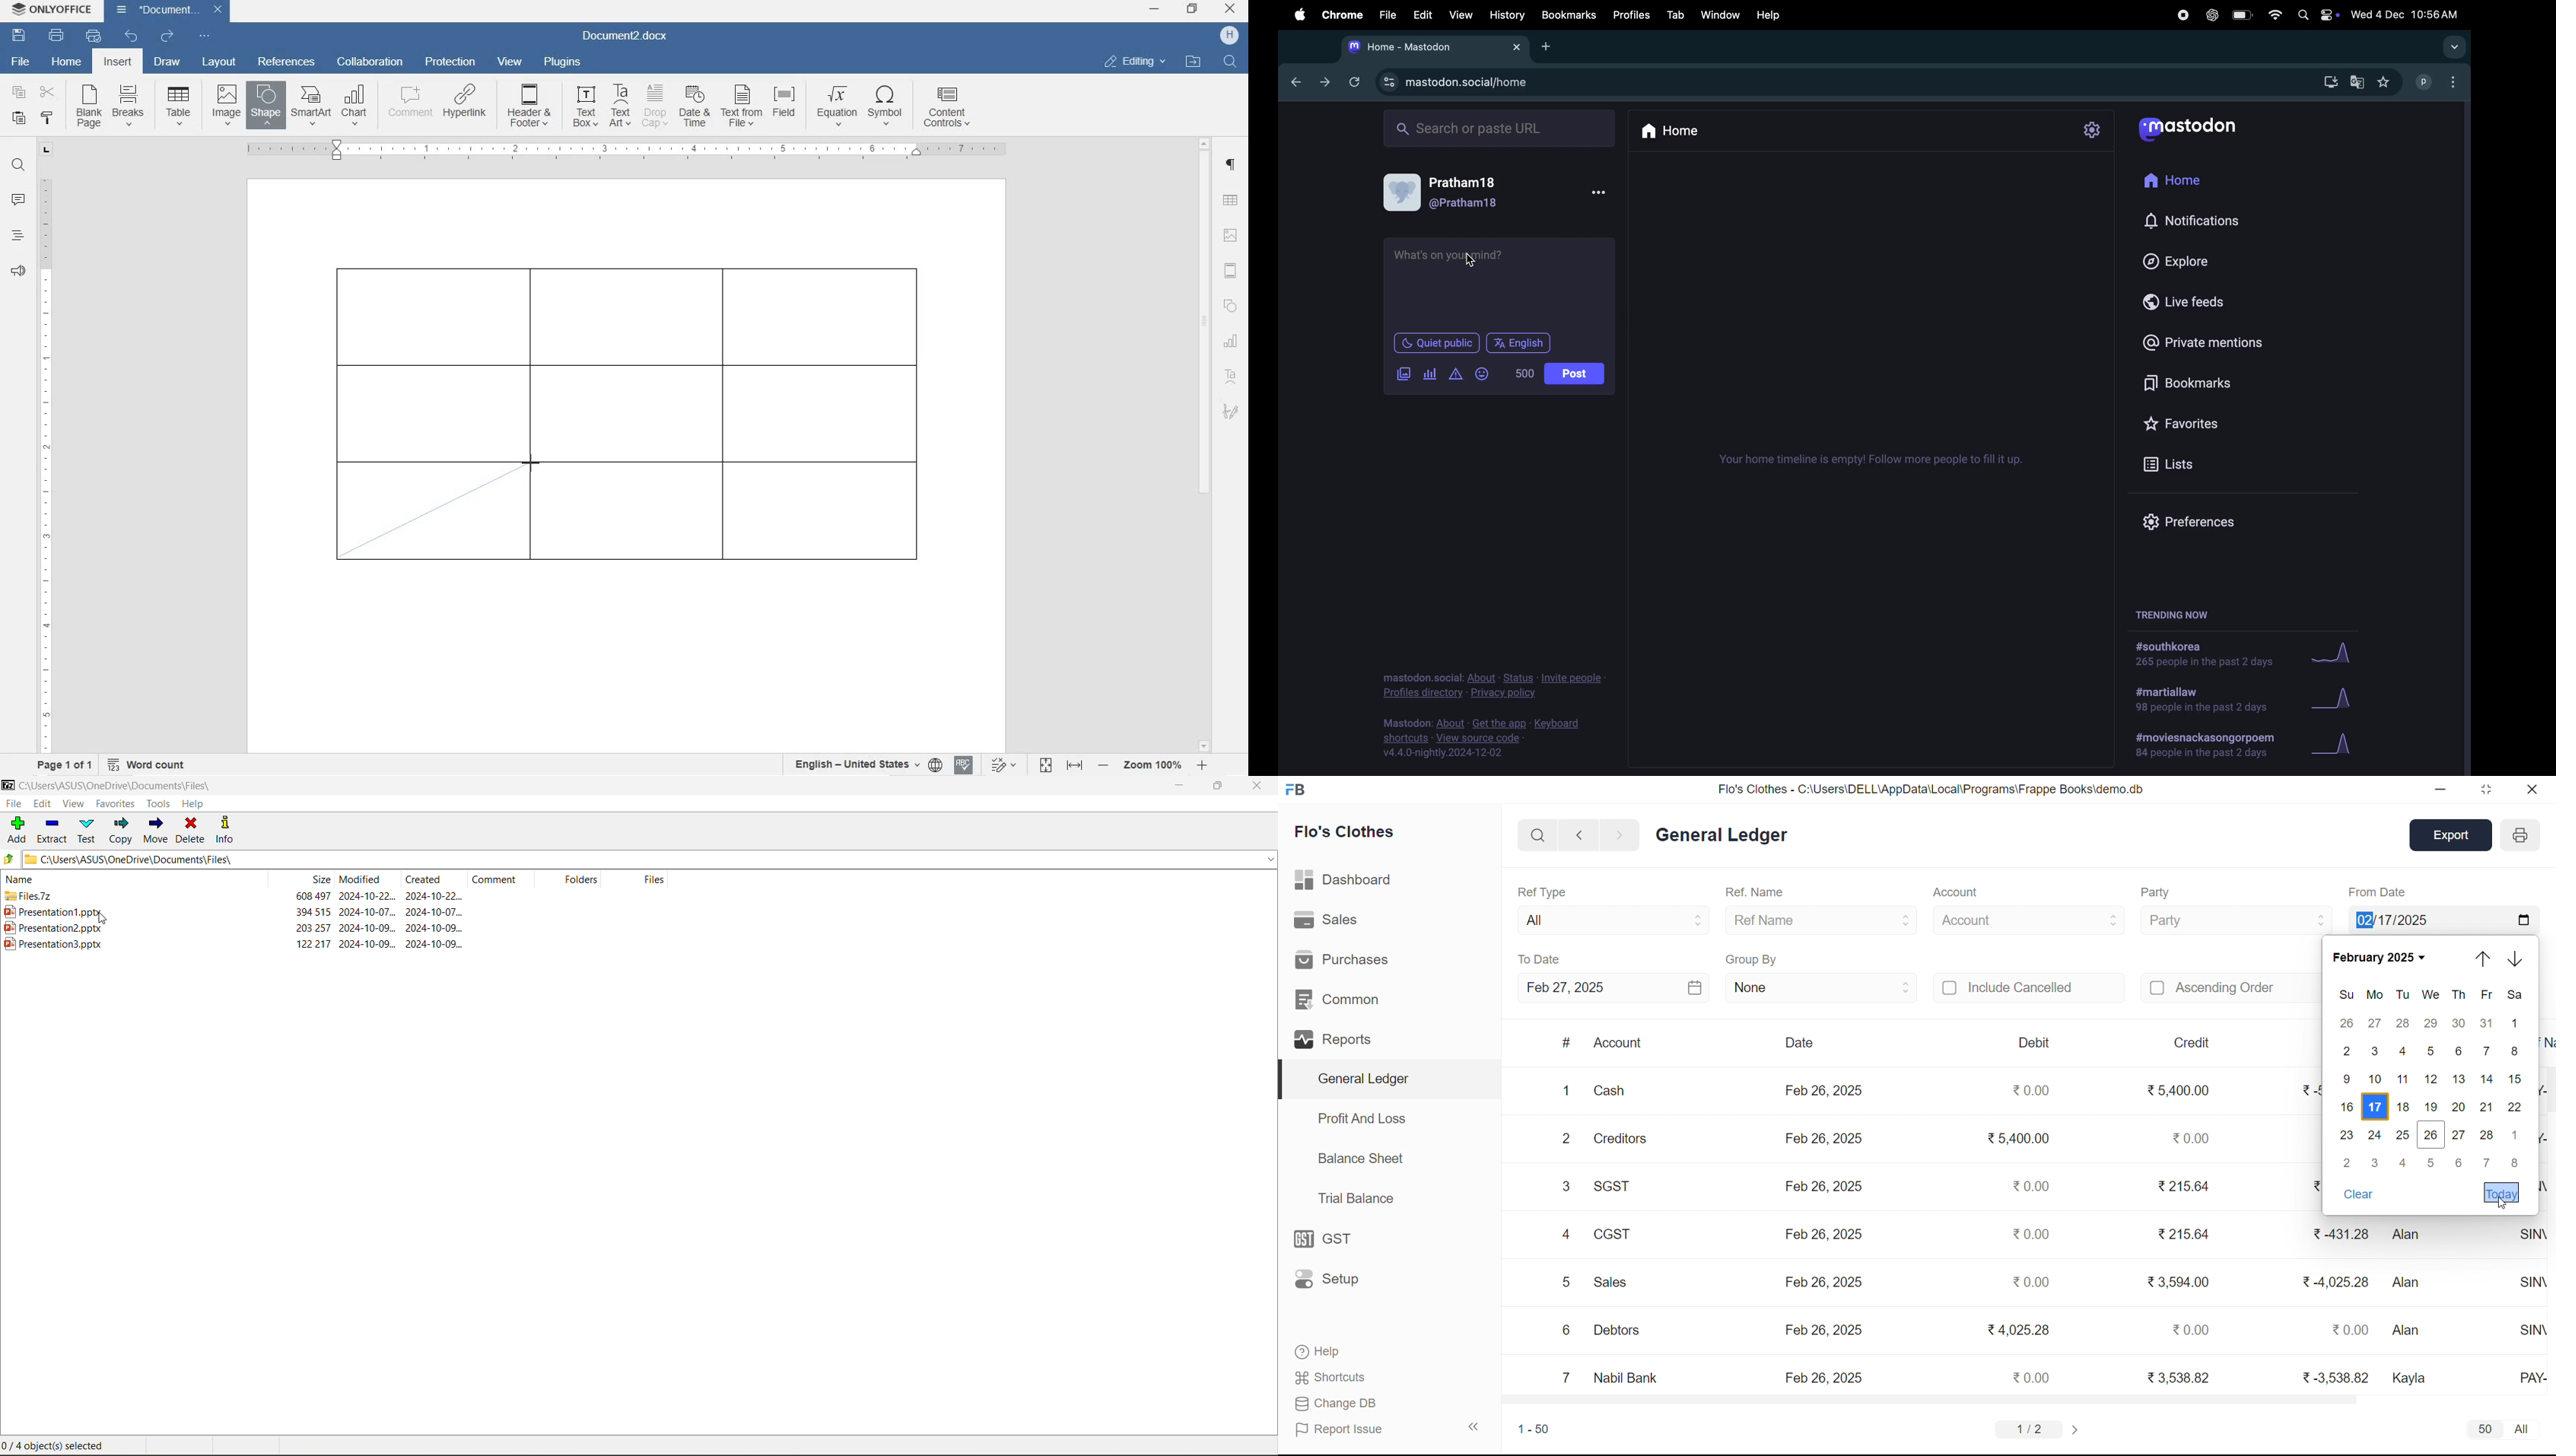 The image size is (2576, 1456). Describe the element at coordinates (2413, 1376) in the screenshot. I see `Kayla` at that location.